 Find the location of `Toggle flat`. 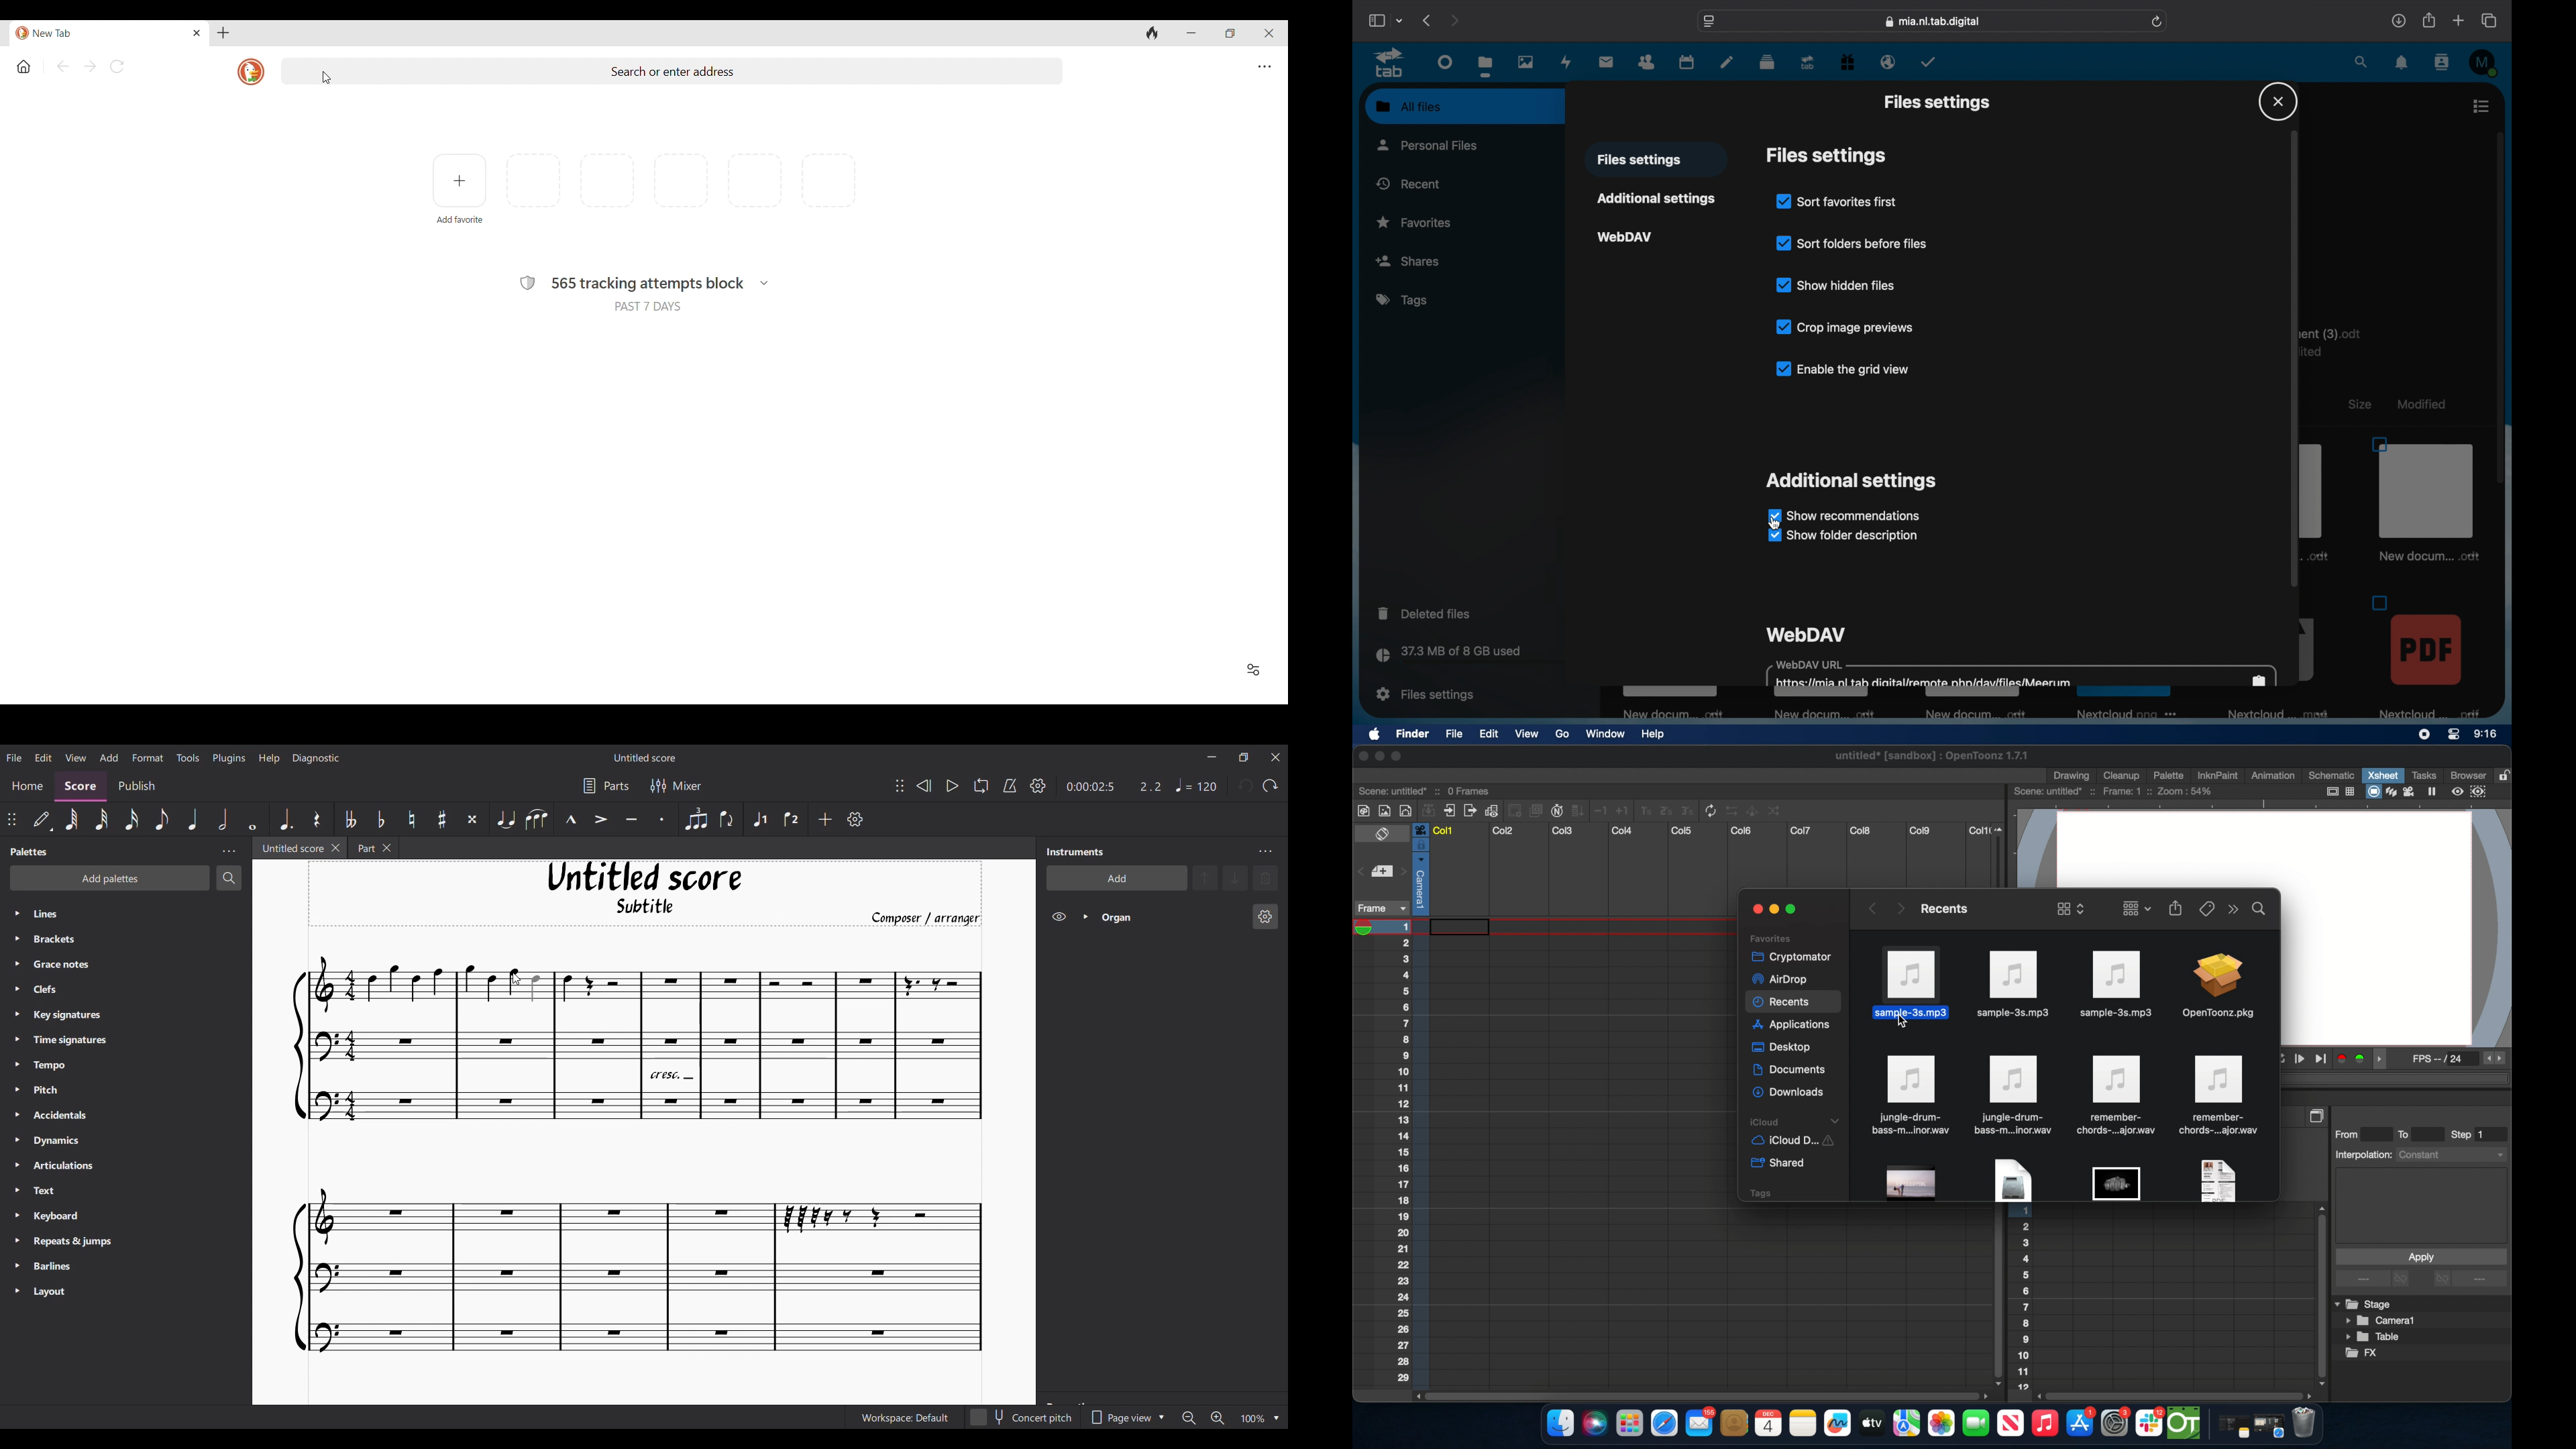

Toggle flat is located at coordinates (381, 819).